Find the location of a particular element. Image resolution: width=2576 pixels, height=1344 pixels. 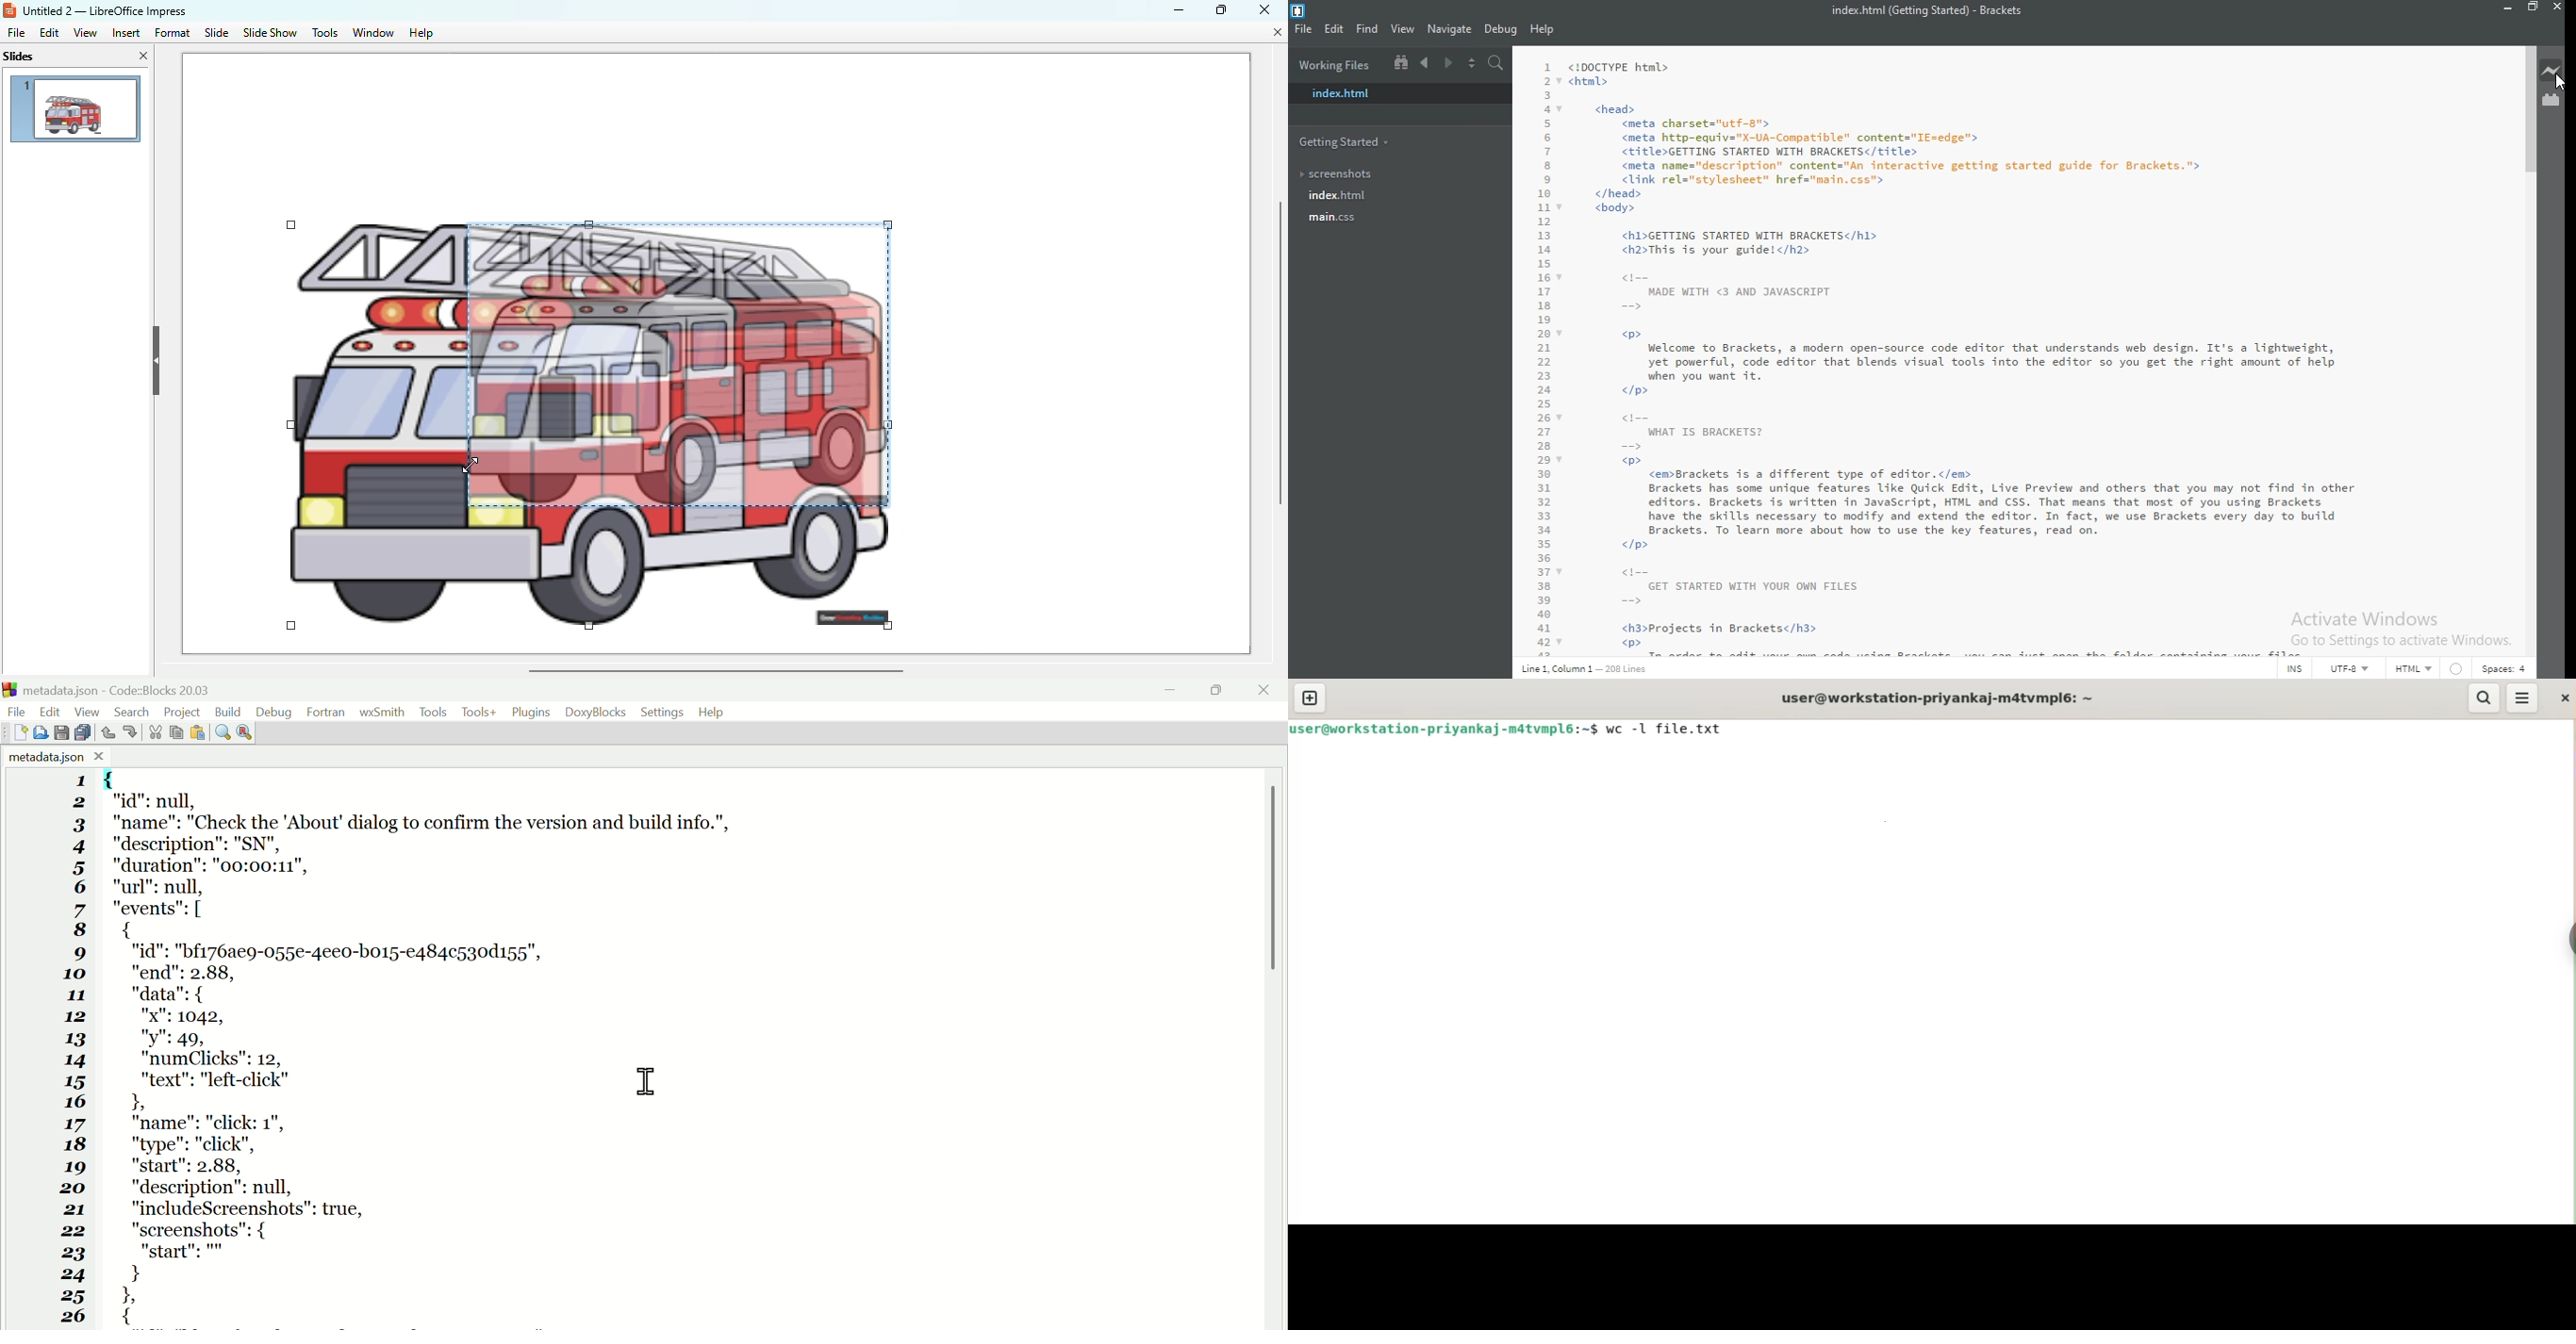

corner handles is located at coordinates (589, 625).